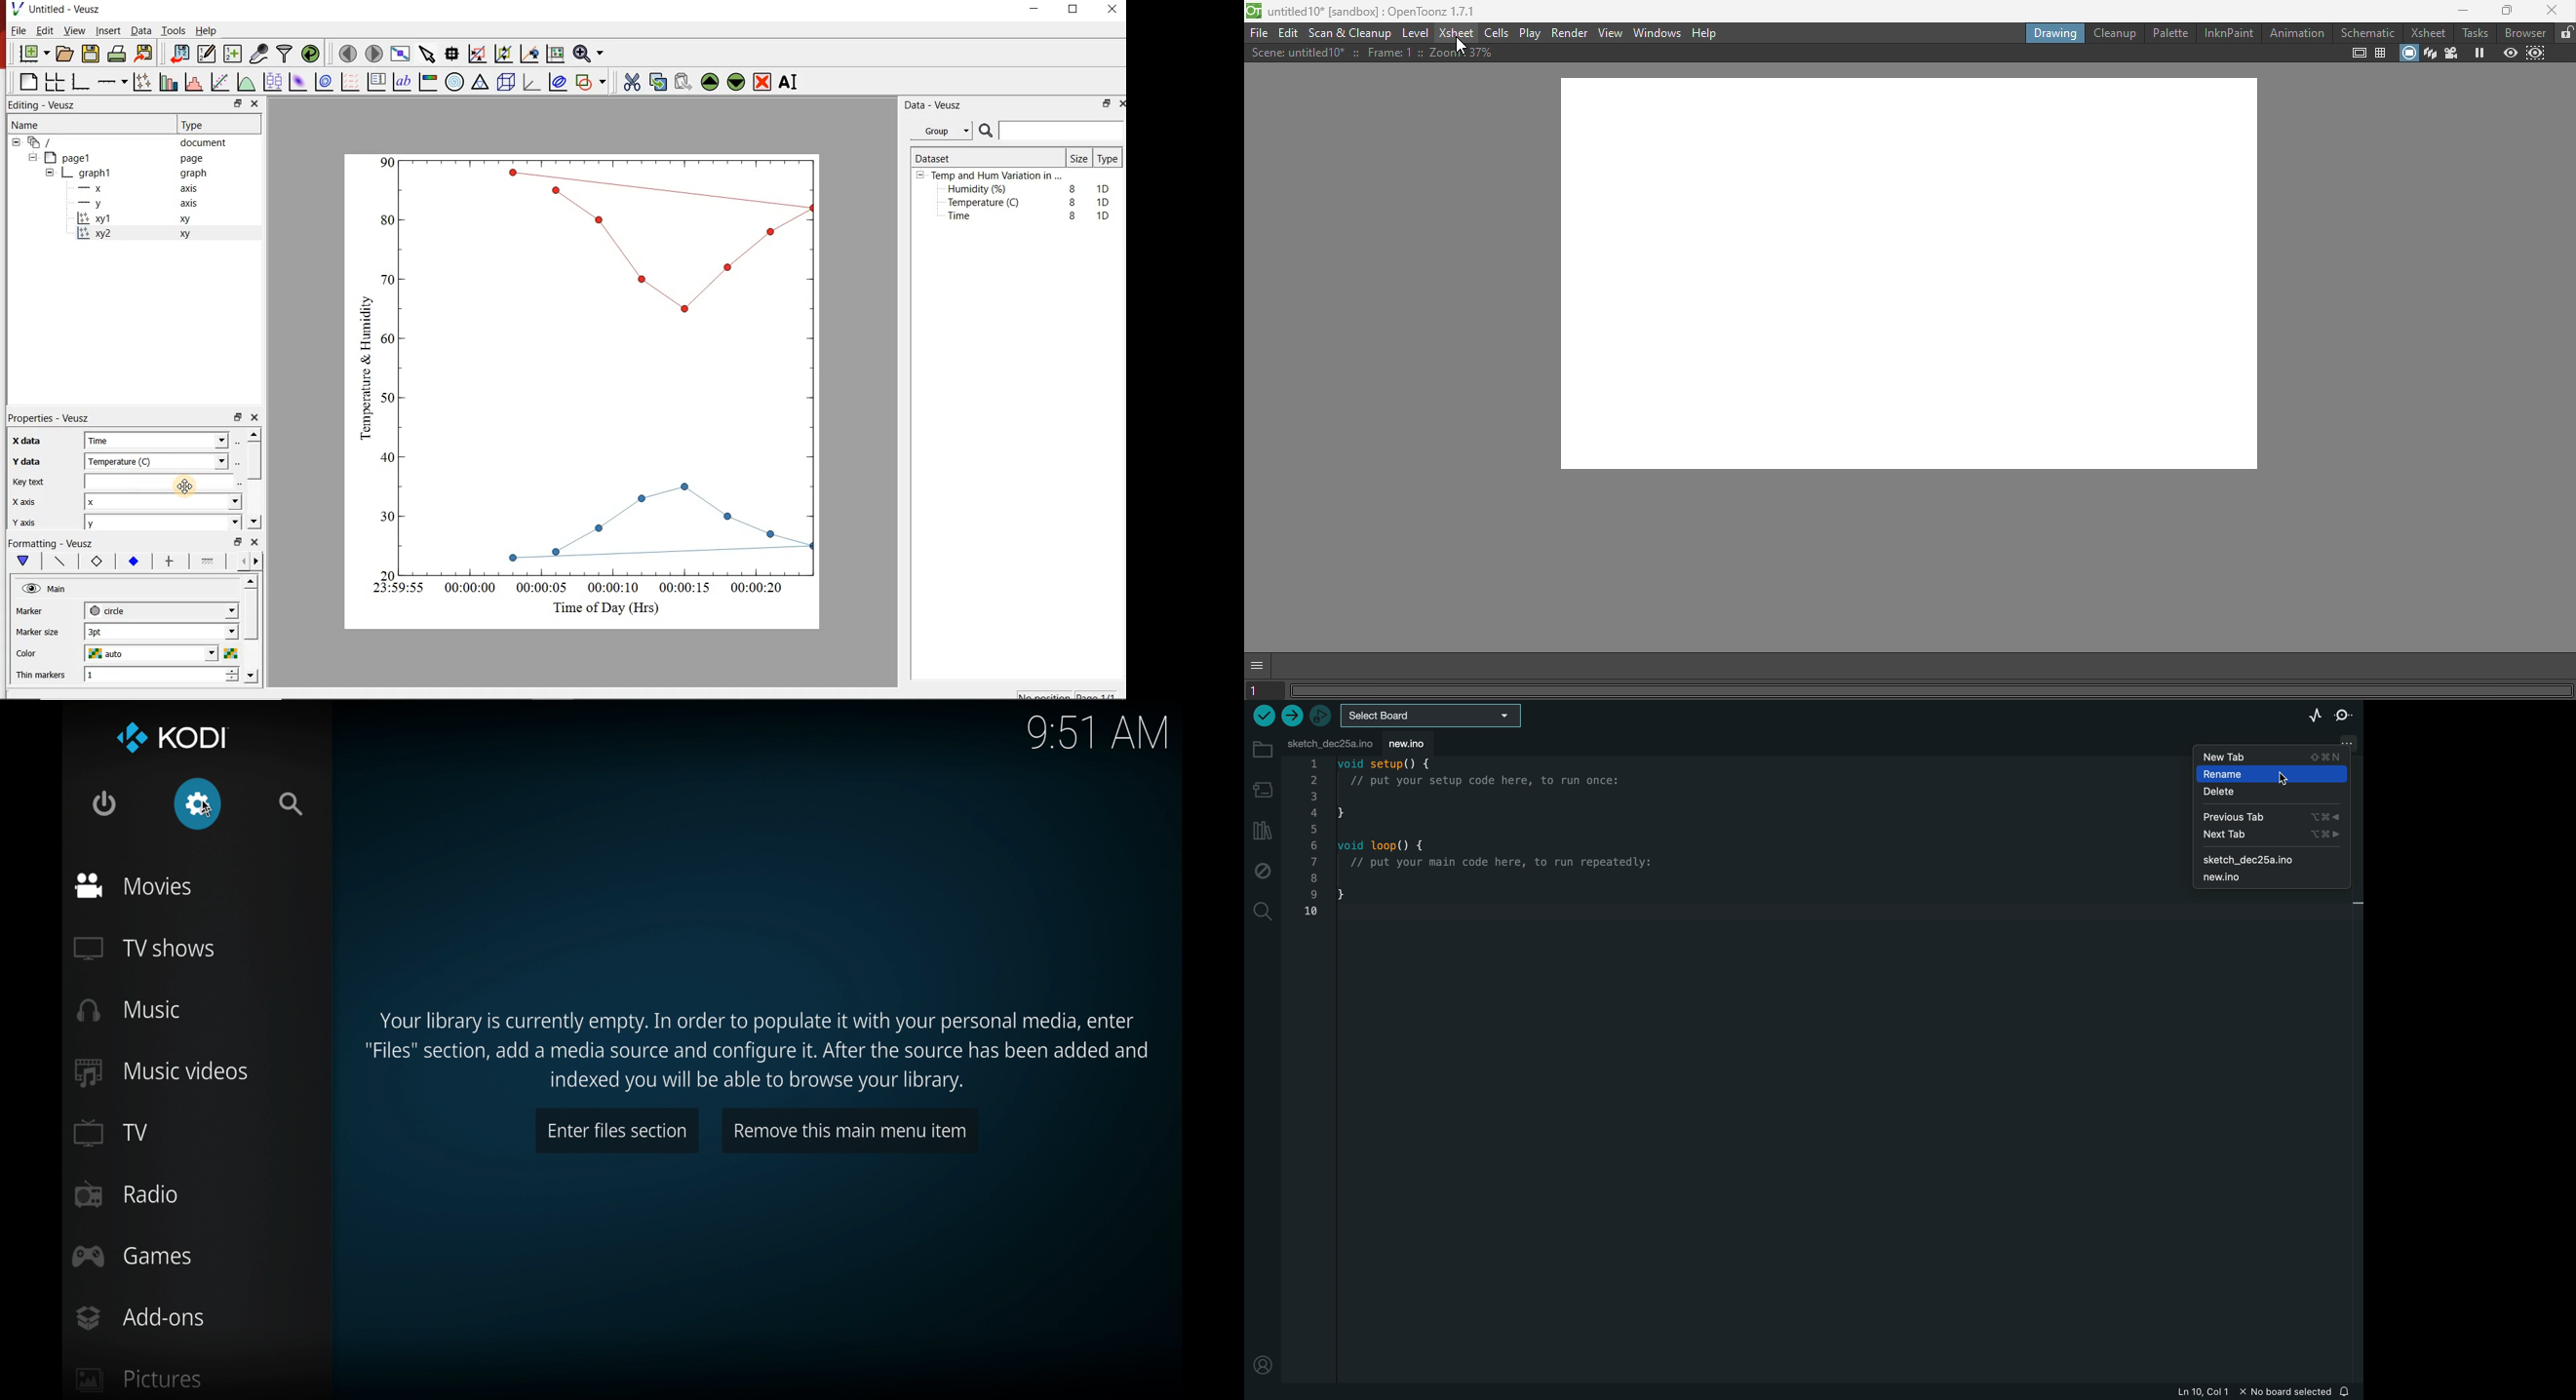 This screenshot has width=2576, height=1400. I want to click on Tasks, so click(2475, 33).